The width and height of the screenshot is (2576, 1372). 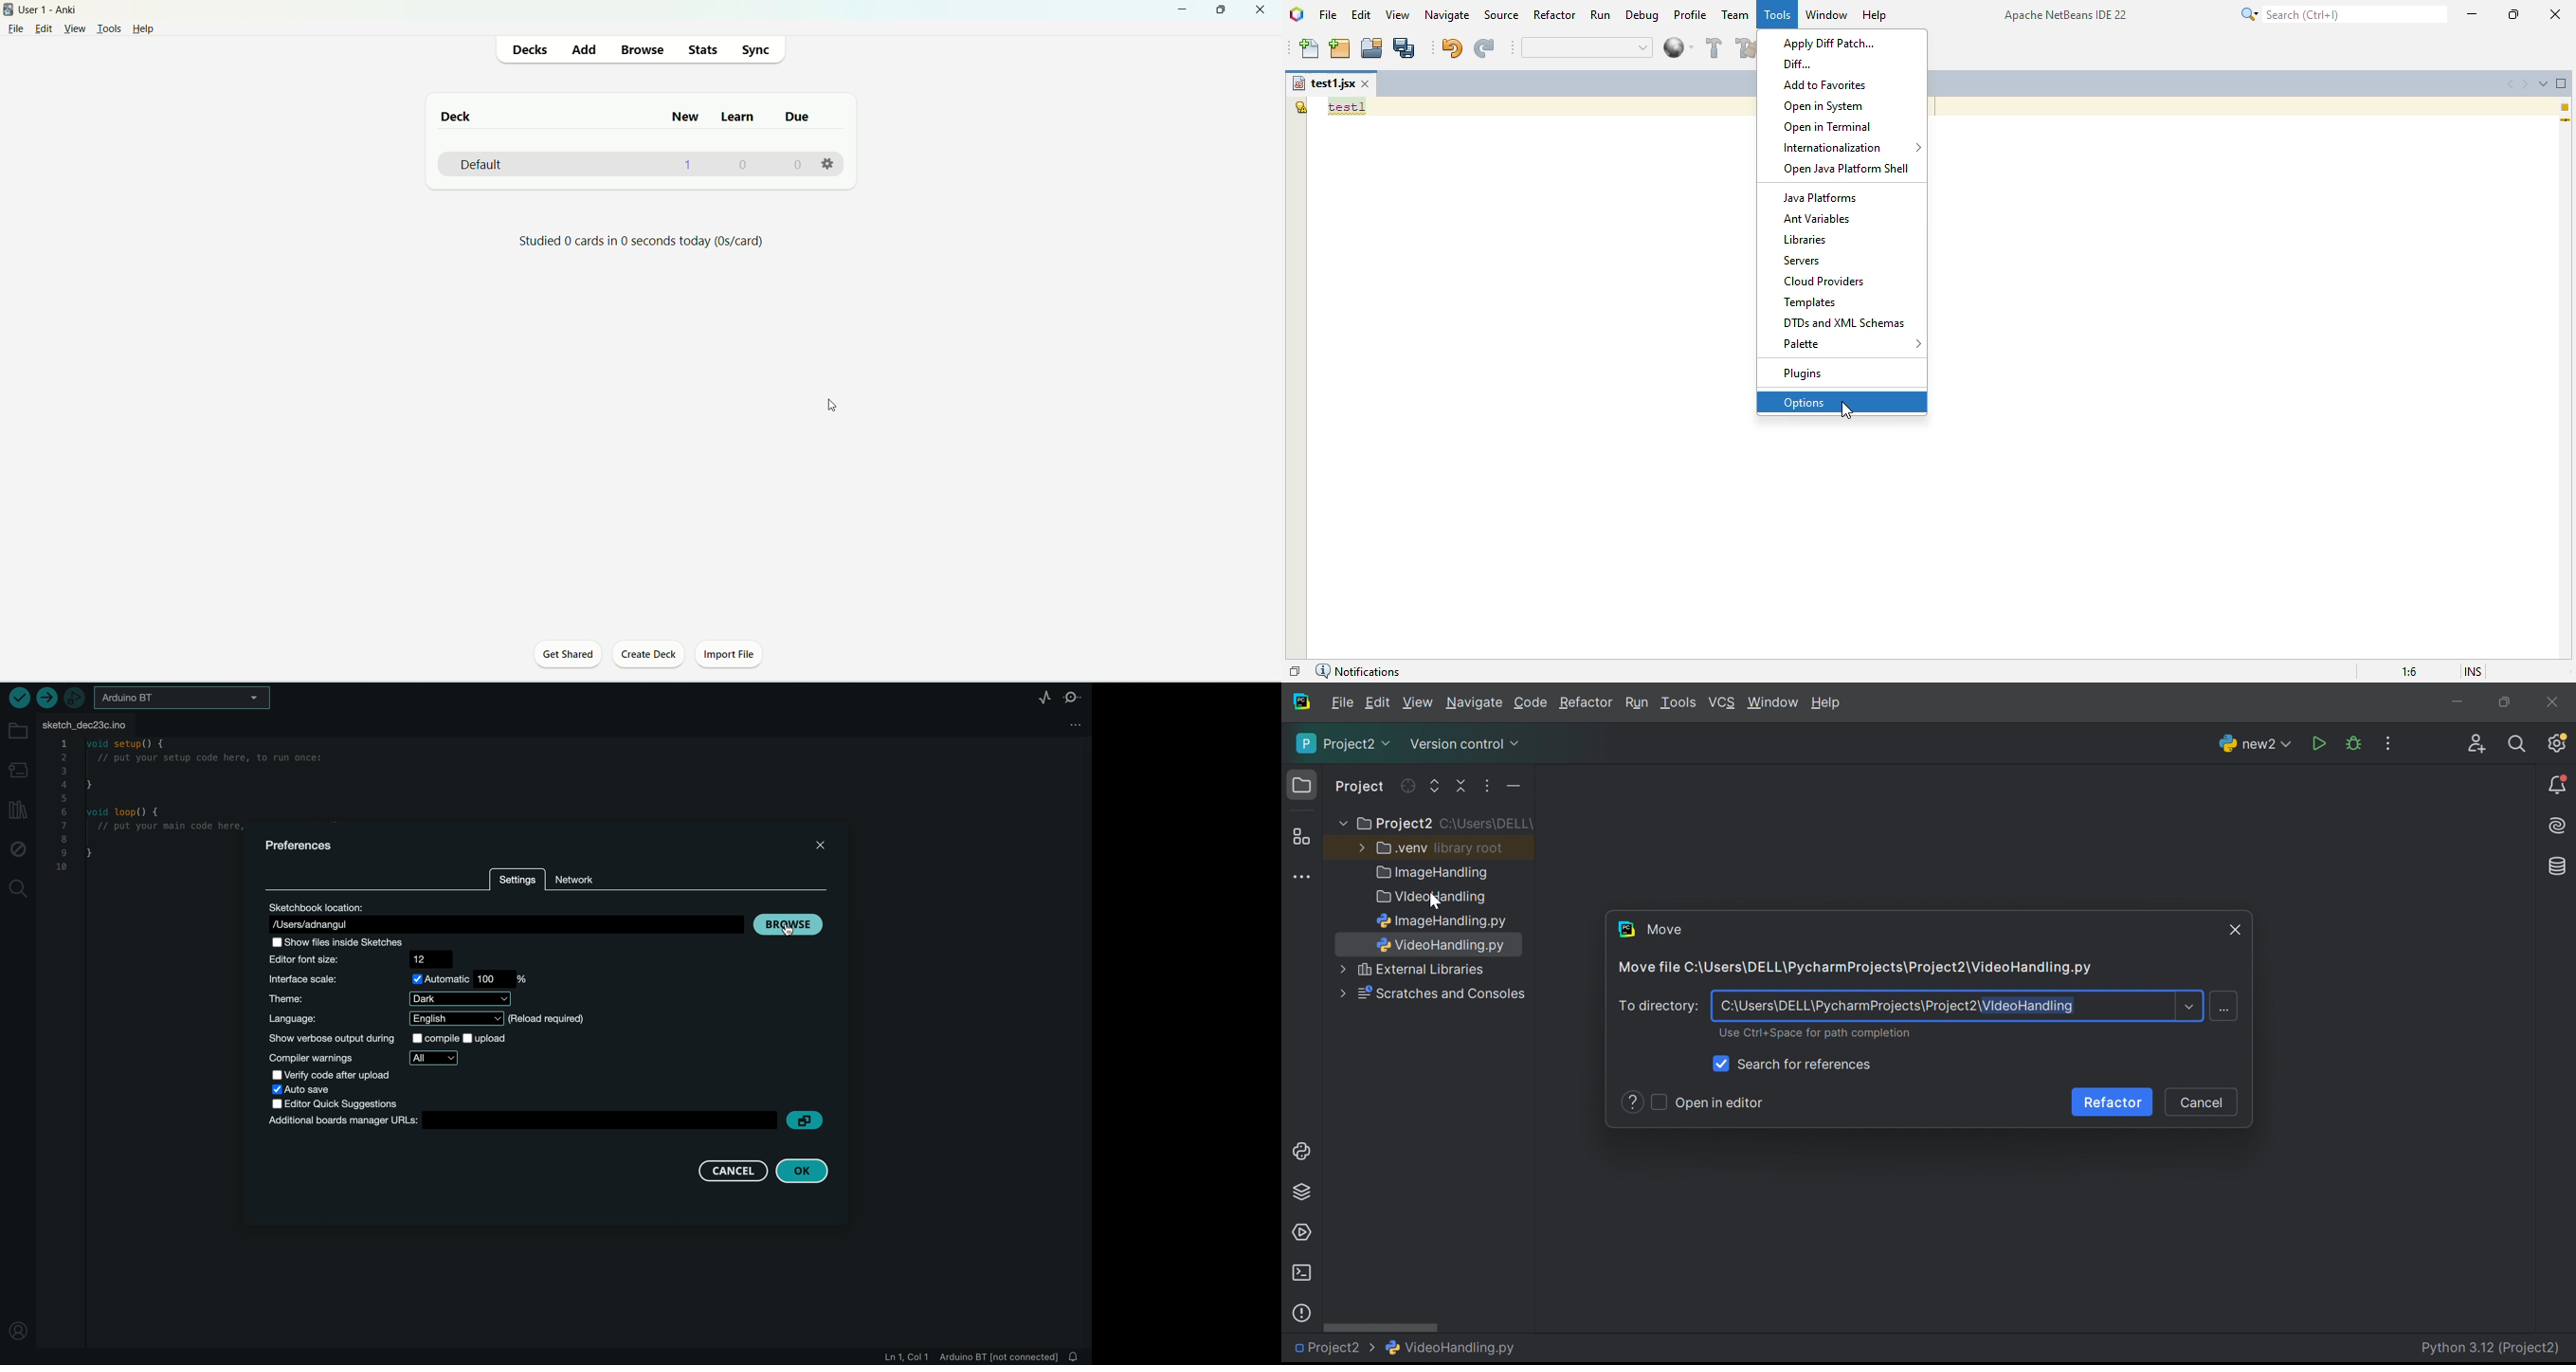 I want to click on Window, so click(x=1774, y=704).